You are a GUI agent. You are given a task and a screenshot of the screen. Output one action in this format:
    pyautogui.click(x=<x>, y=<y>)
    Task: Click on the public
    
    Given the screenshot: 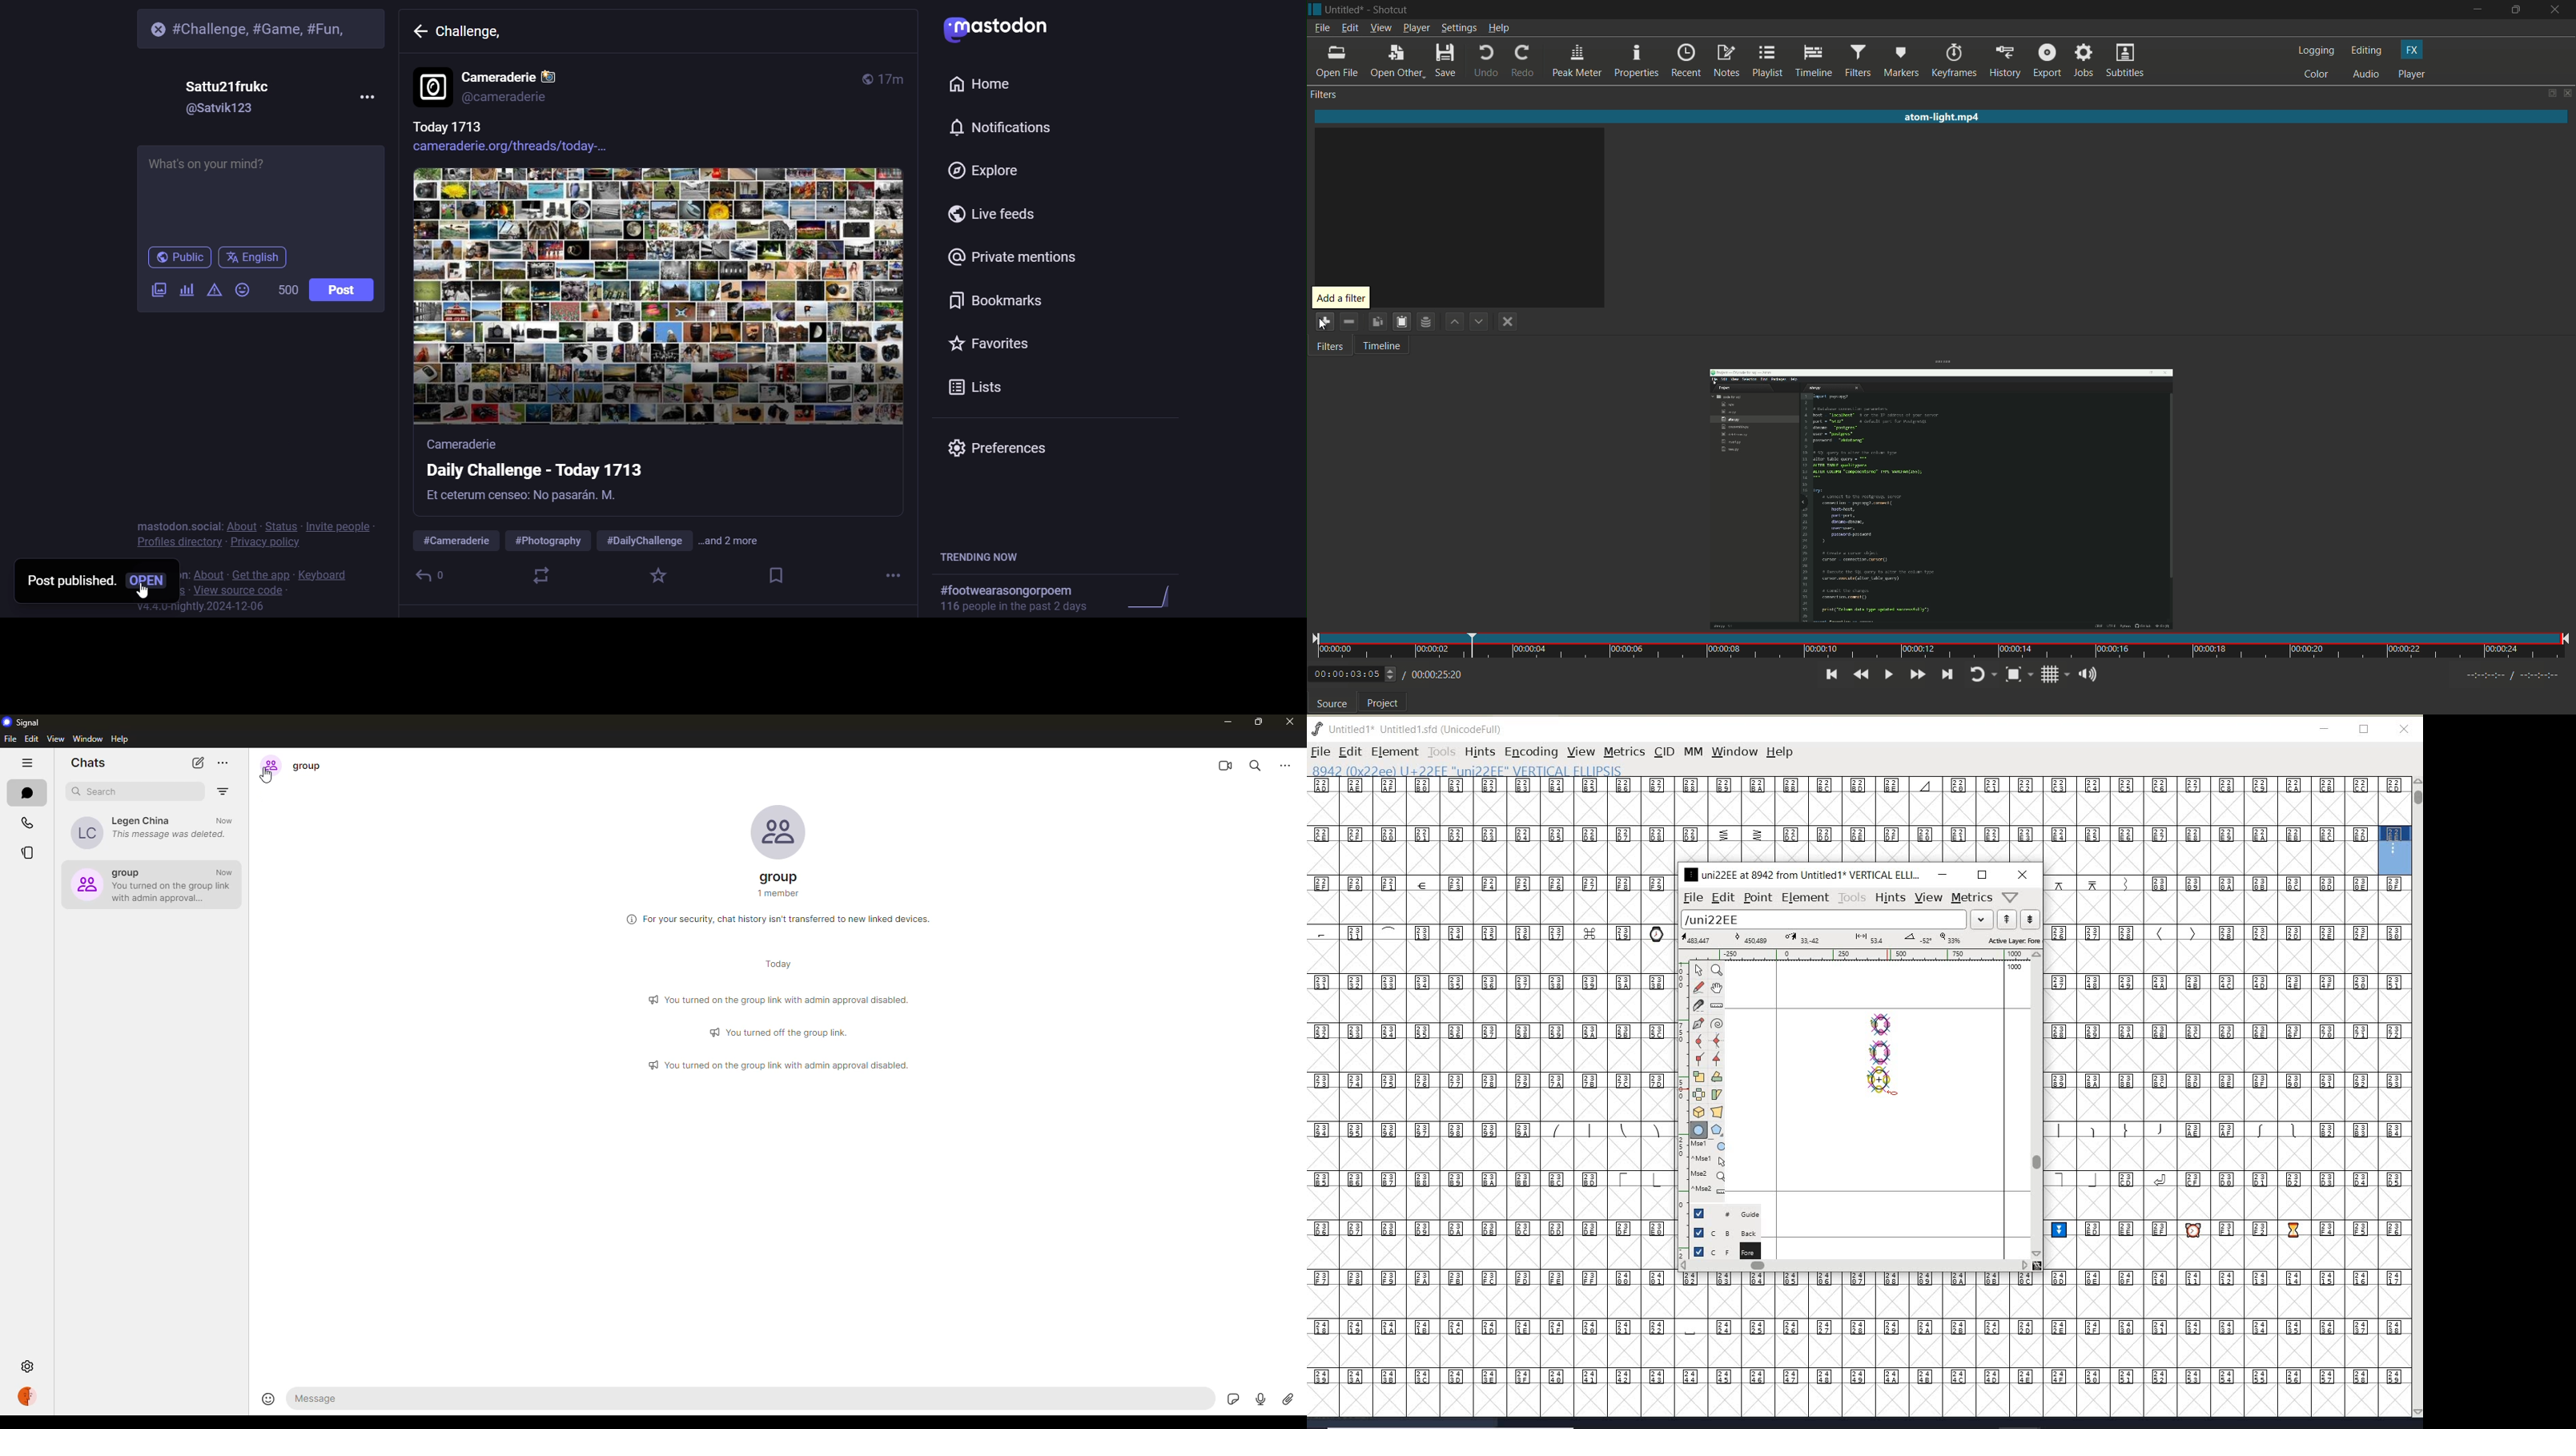 What is the action you would take?
    pyautogui.click(x=178, y=258)
    